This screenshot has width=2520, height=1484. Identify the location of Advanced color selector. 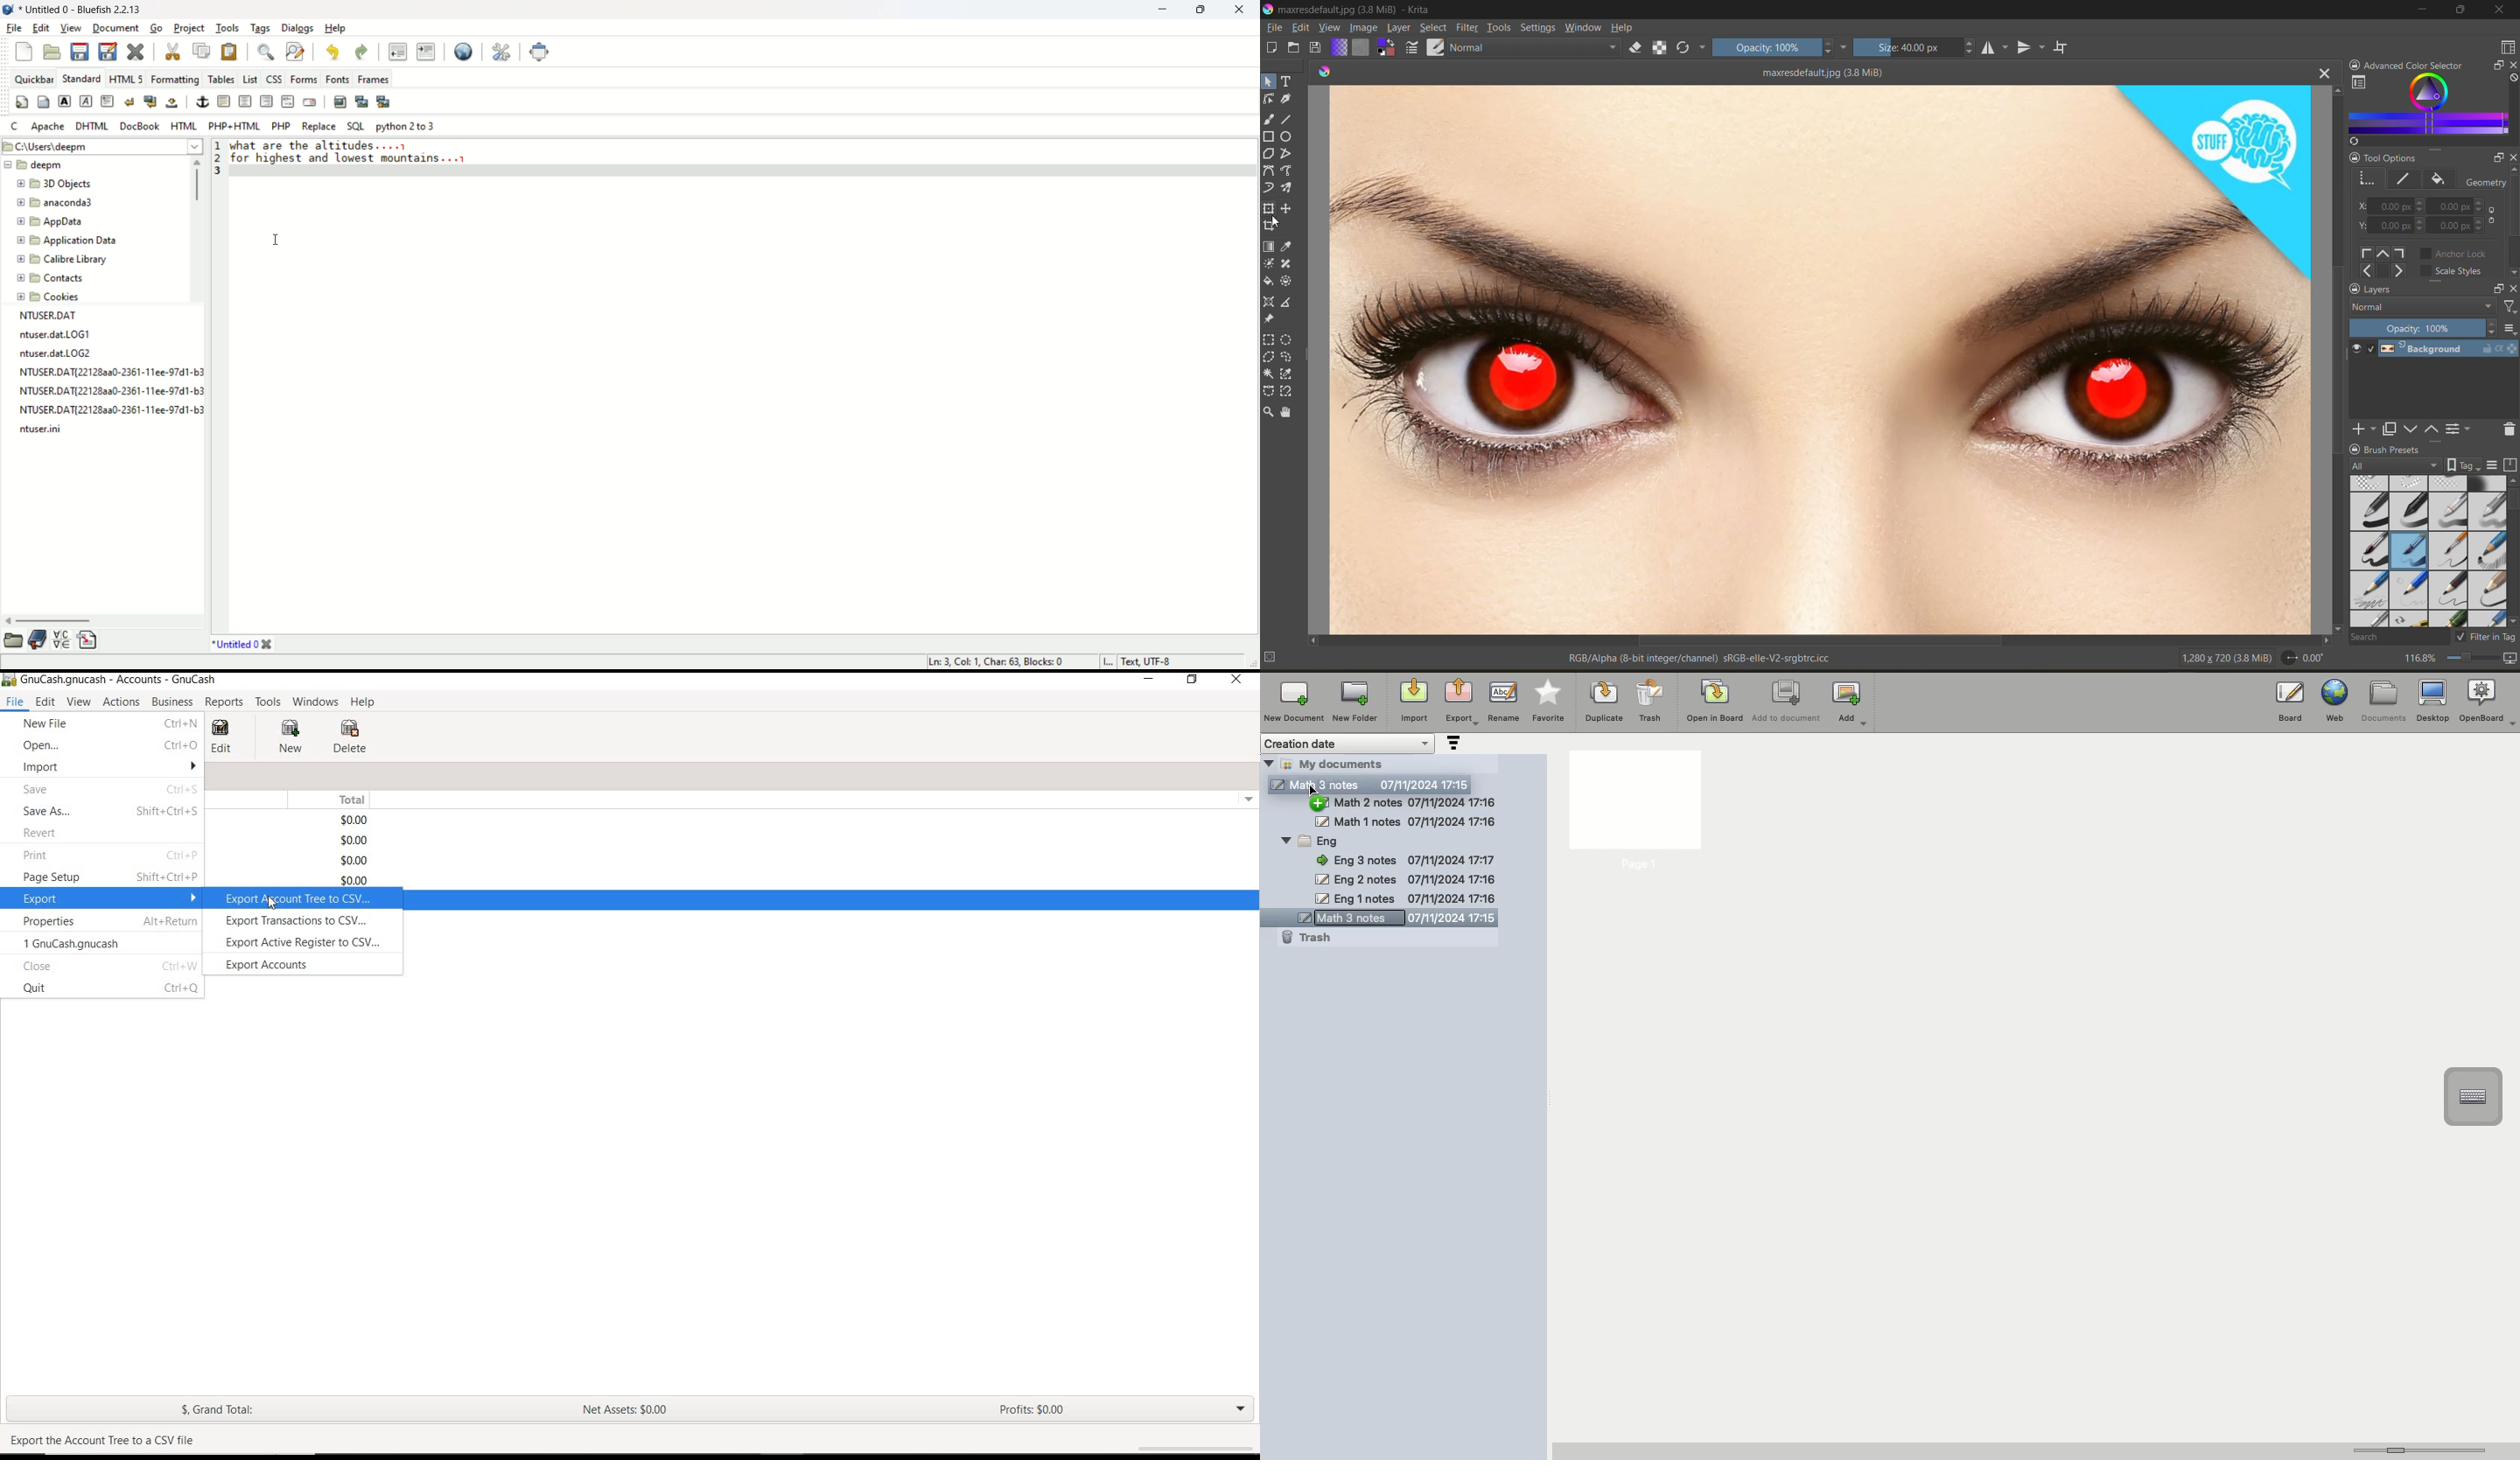
(2418, 62).